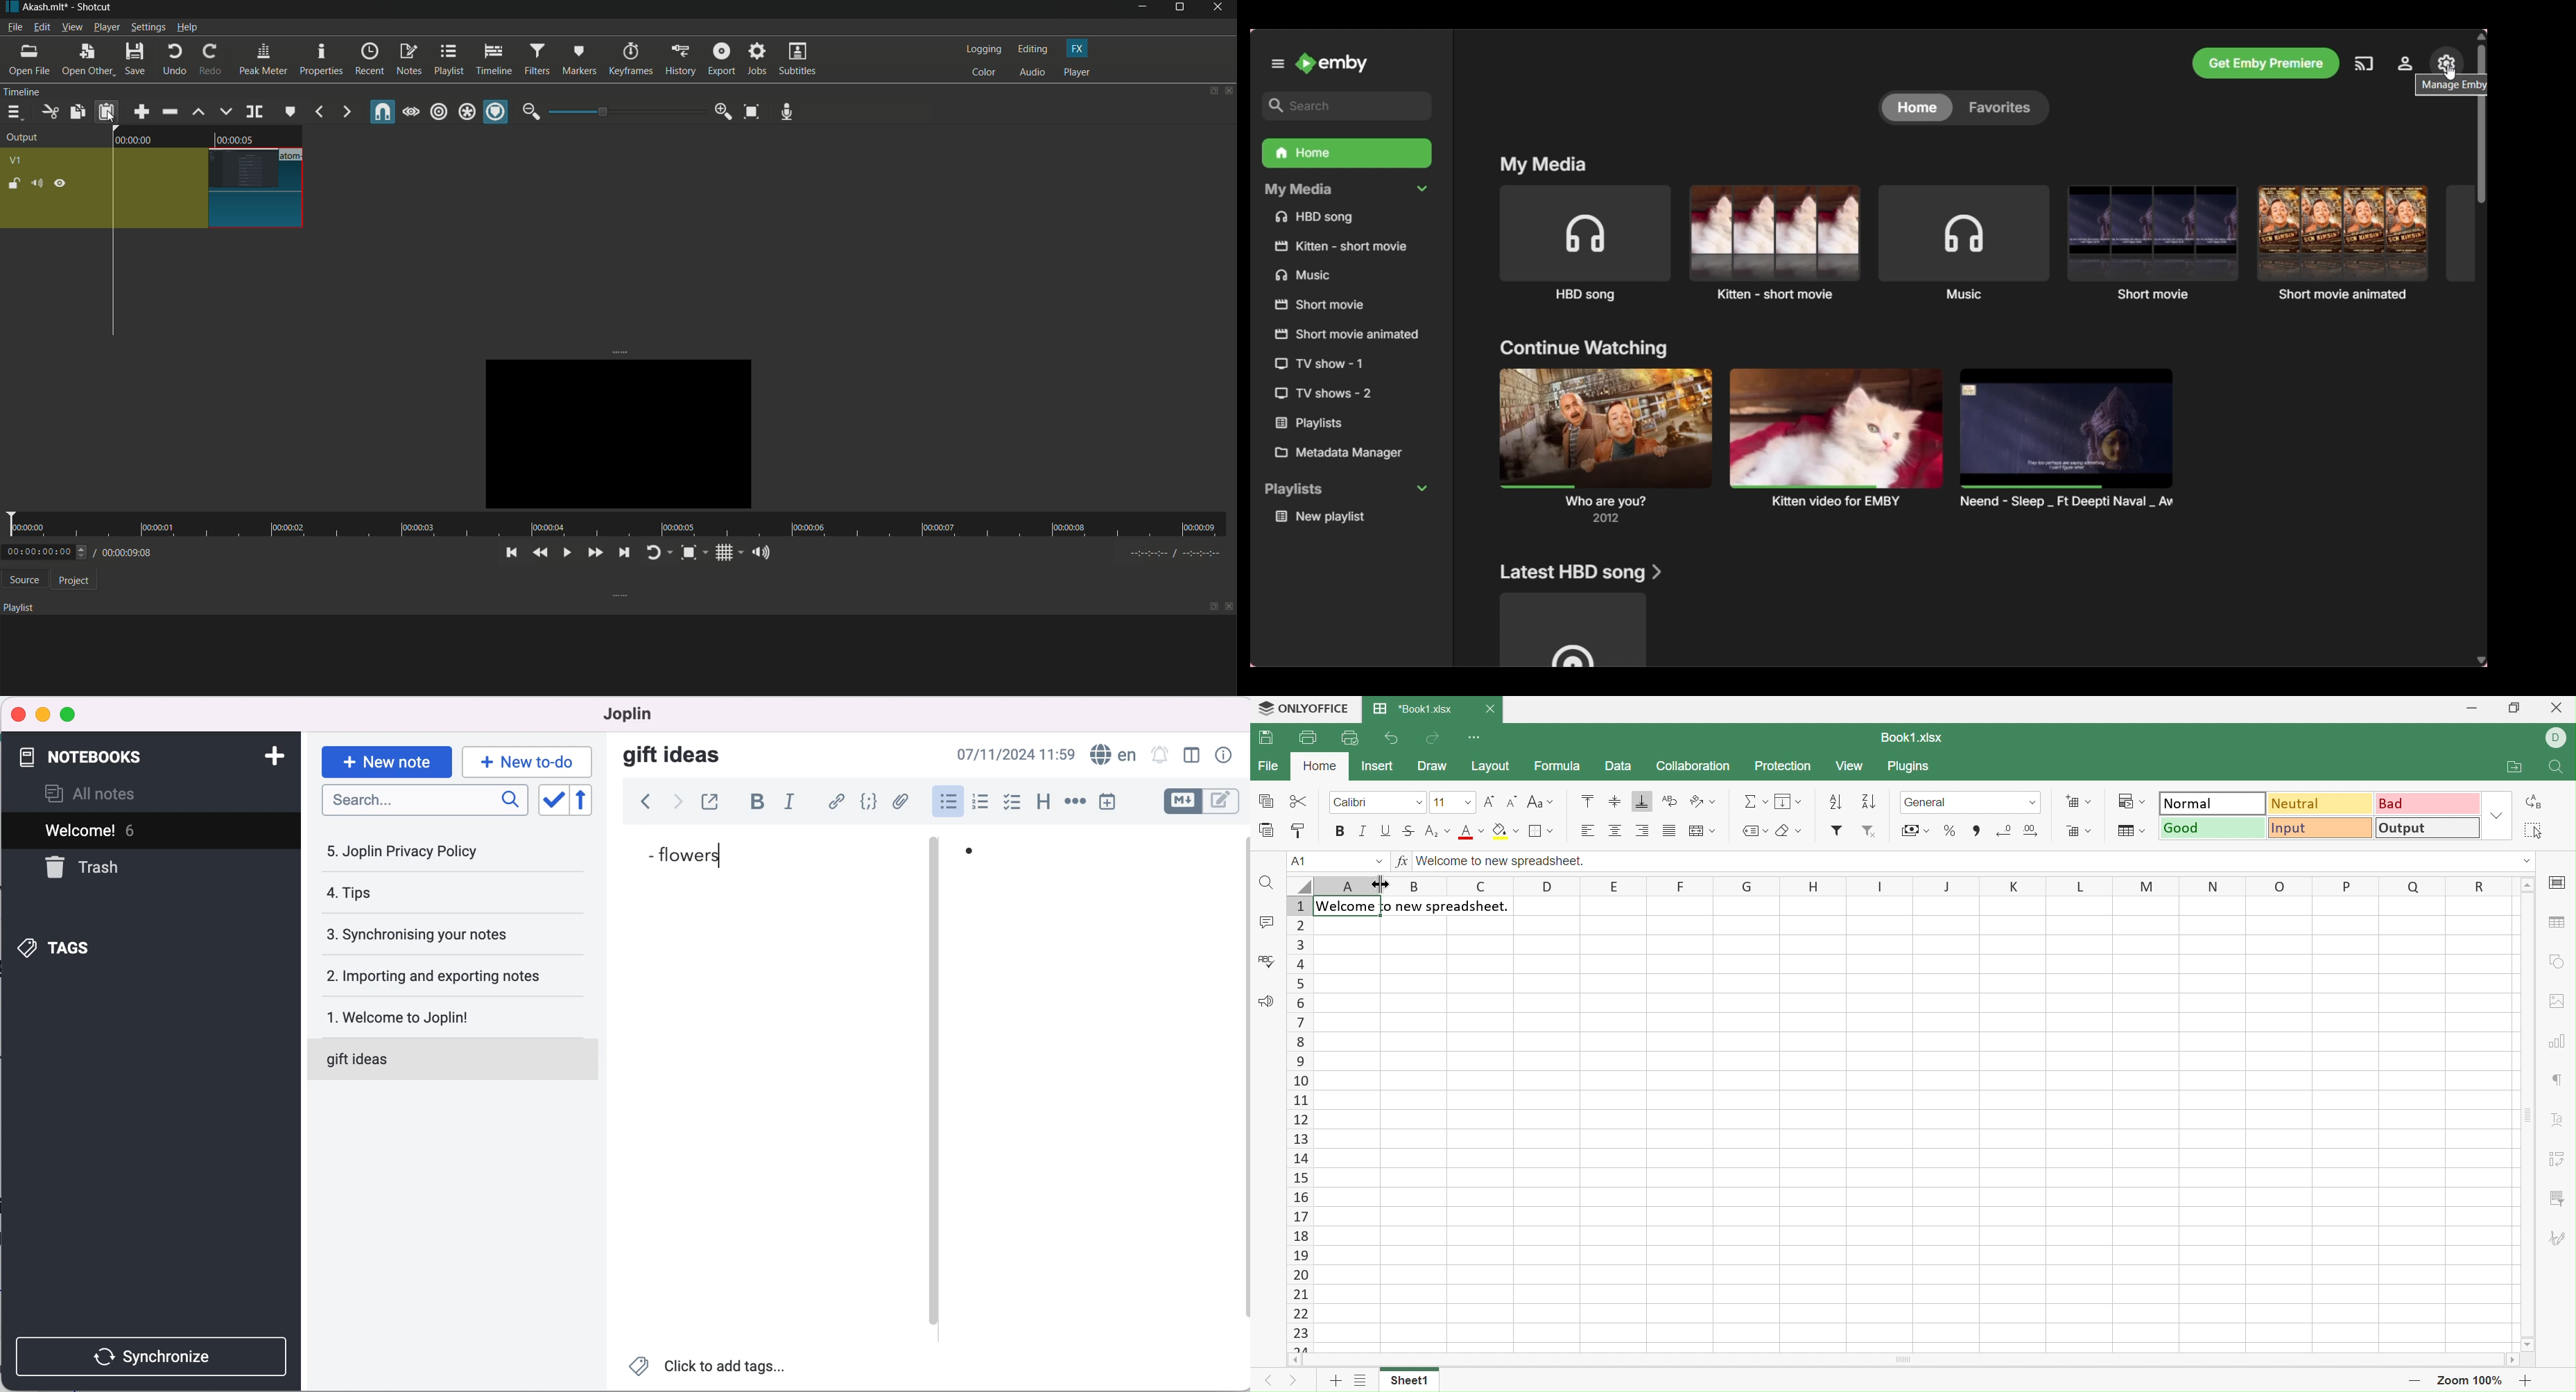 The height and width of the screenshot is (1400, 2576). Describe the element at coordinates (621, 552) in the screenshot. I see `skip to the next point` at that location.